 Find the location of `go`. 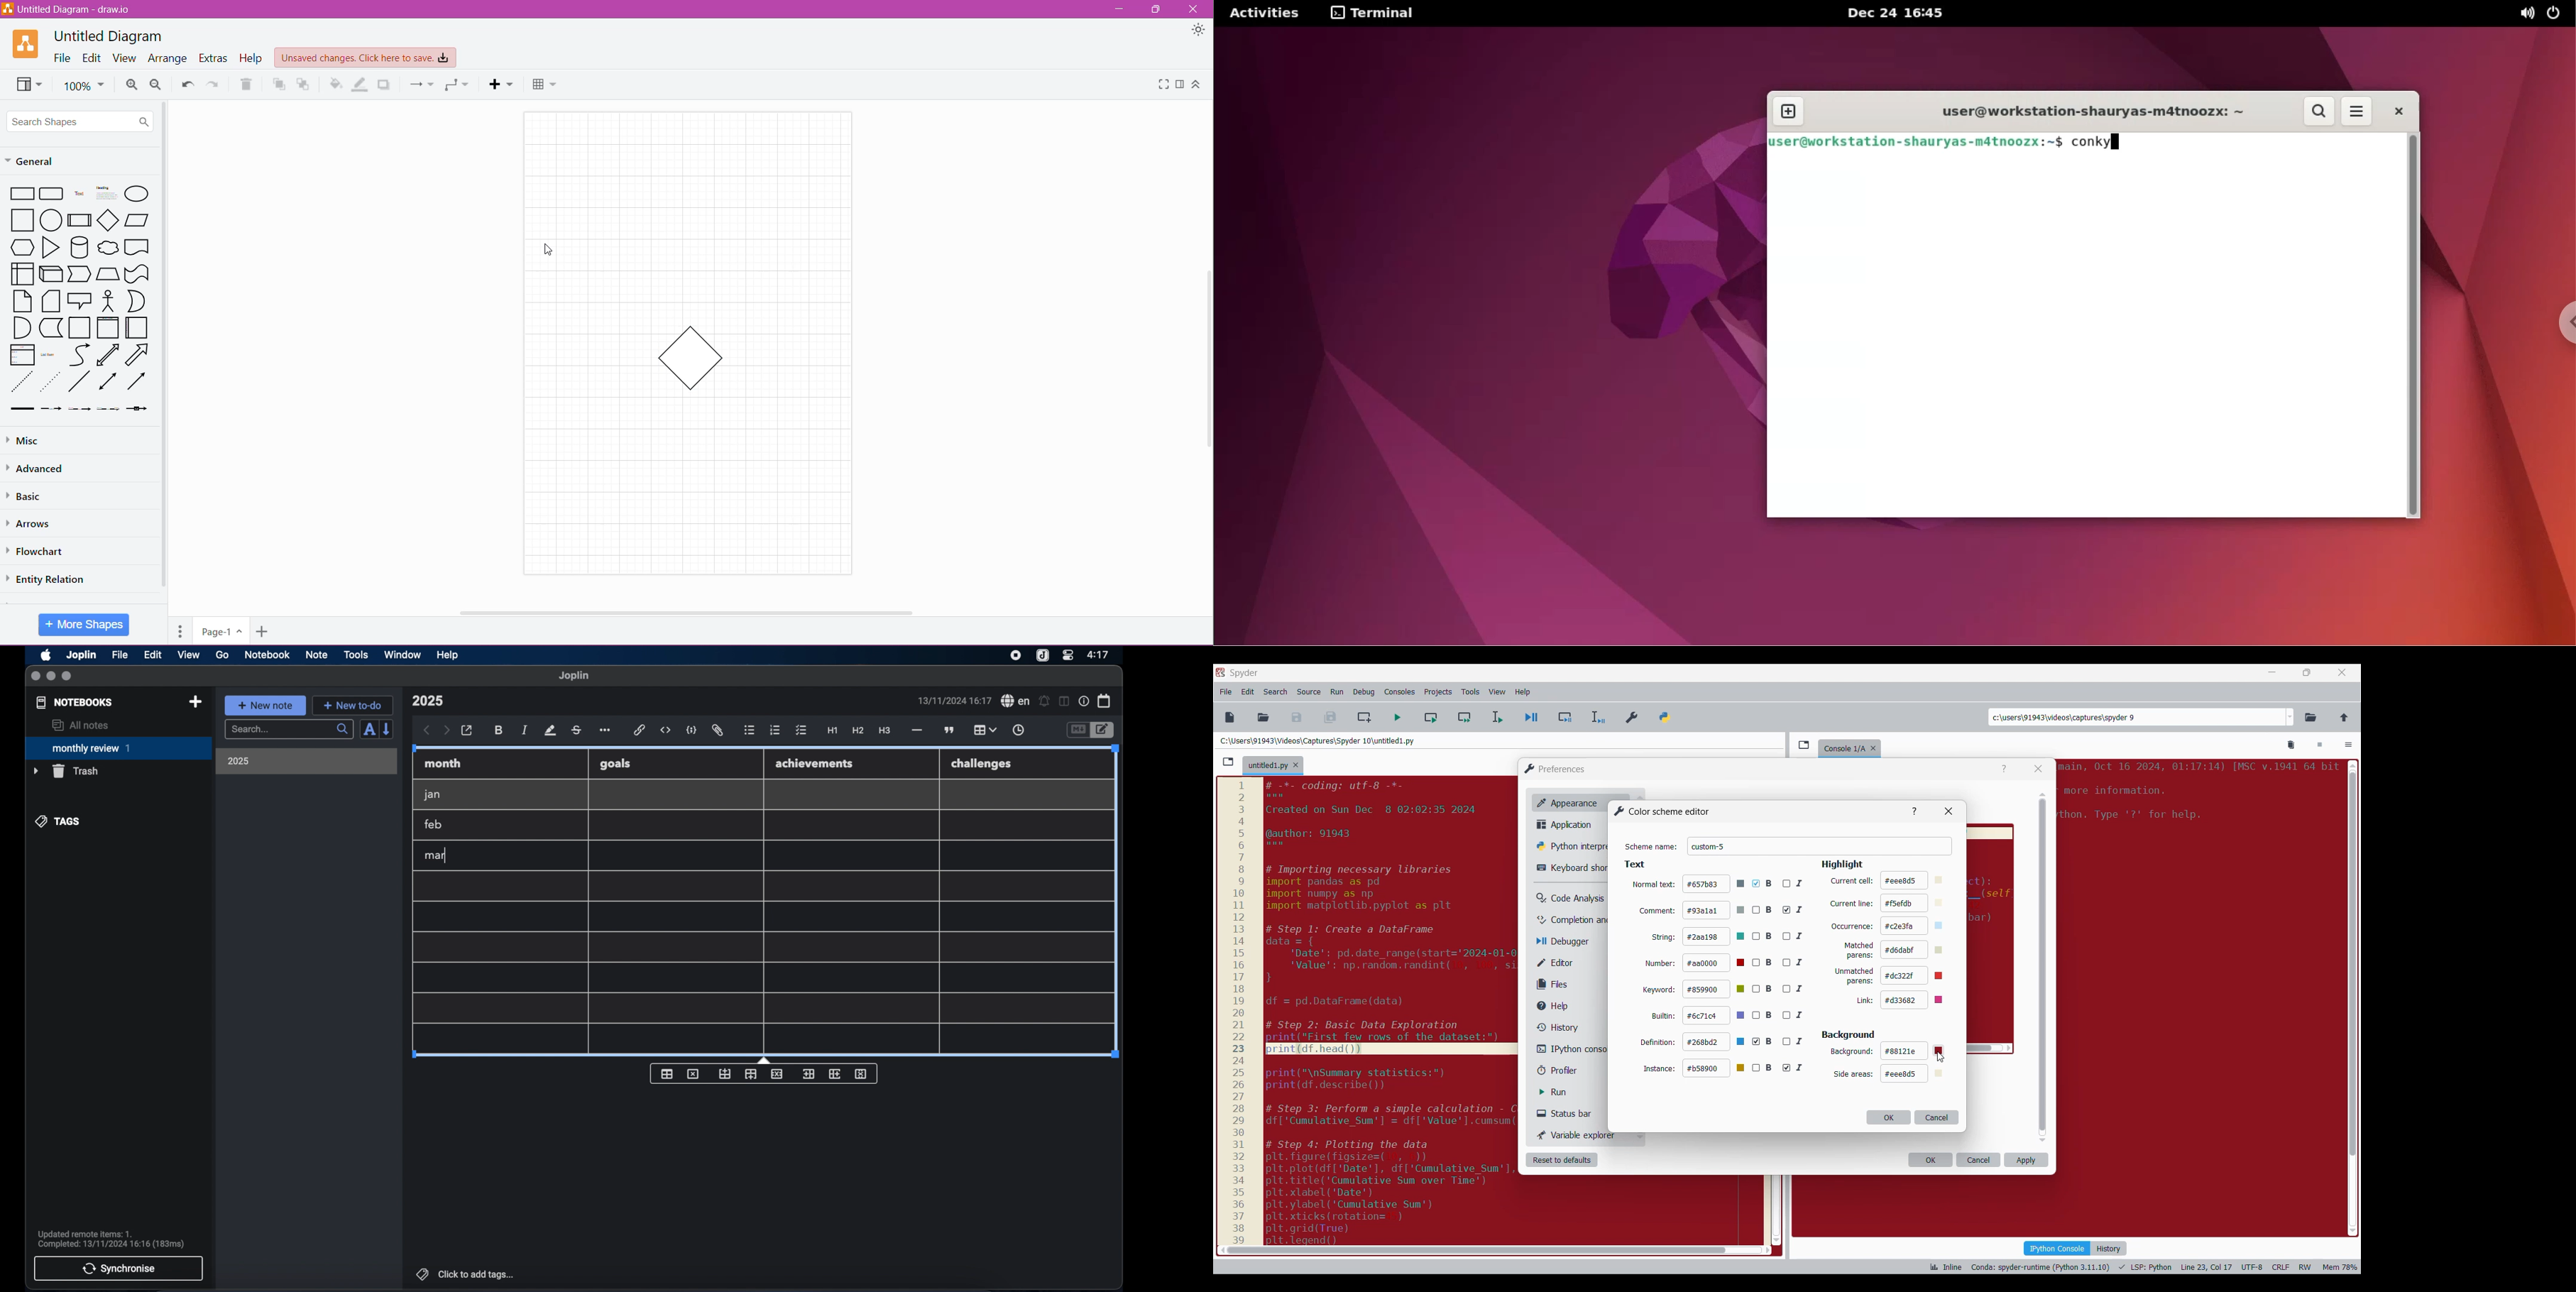

go is located at coordinates (222, 654).